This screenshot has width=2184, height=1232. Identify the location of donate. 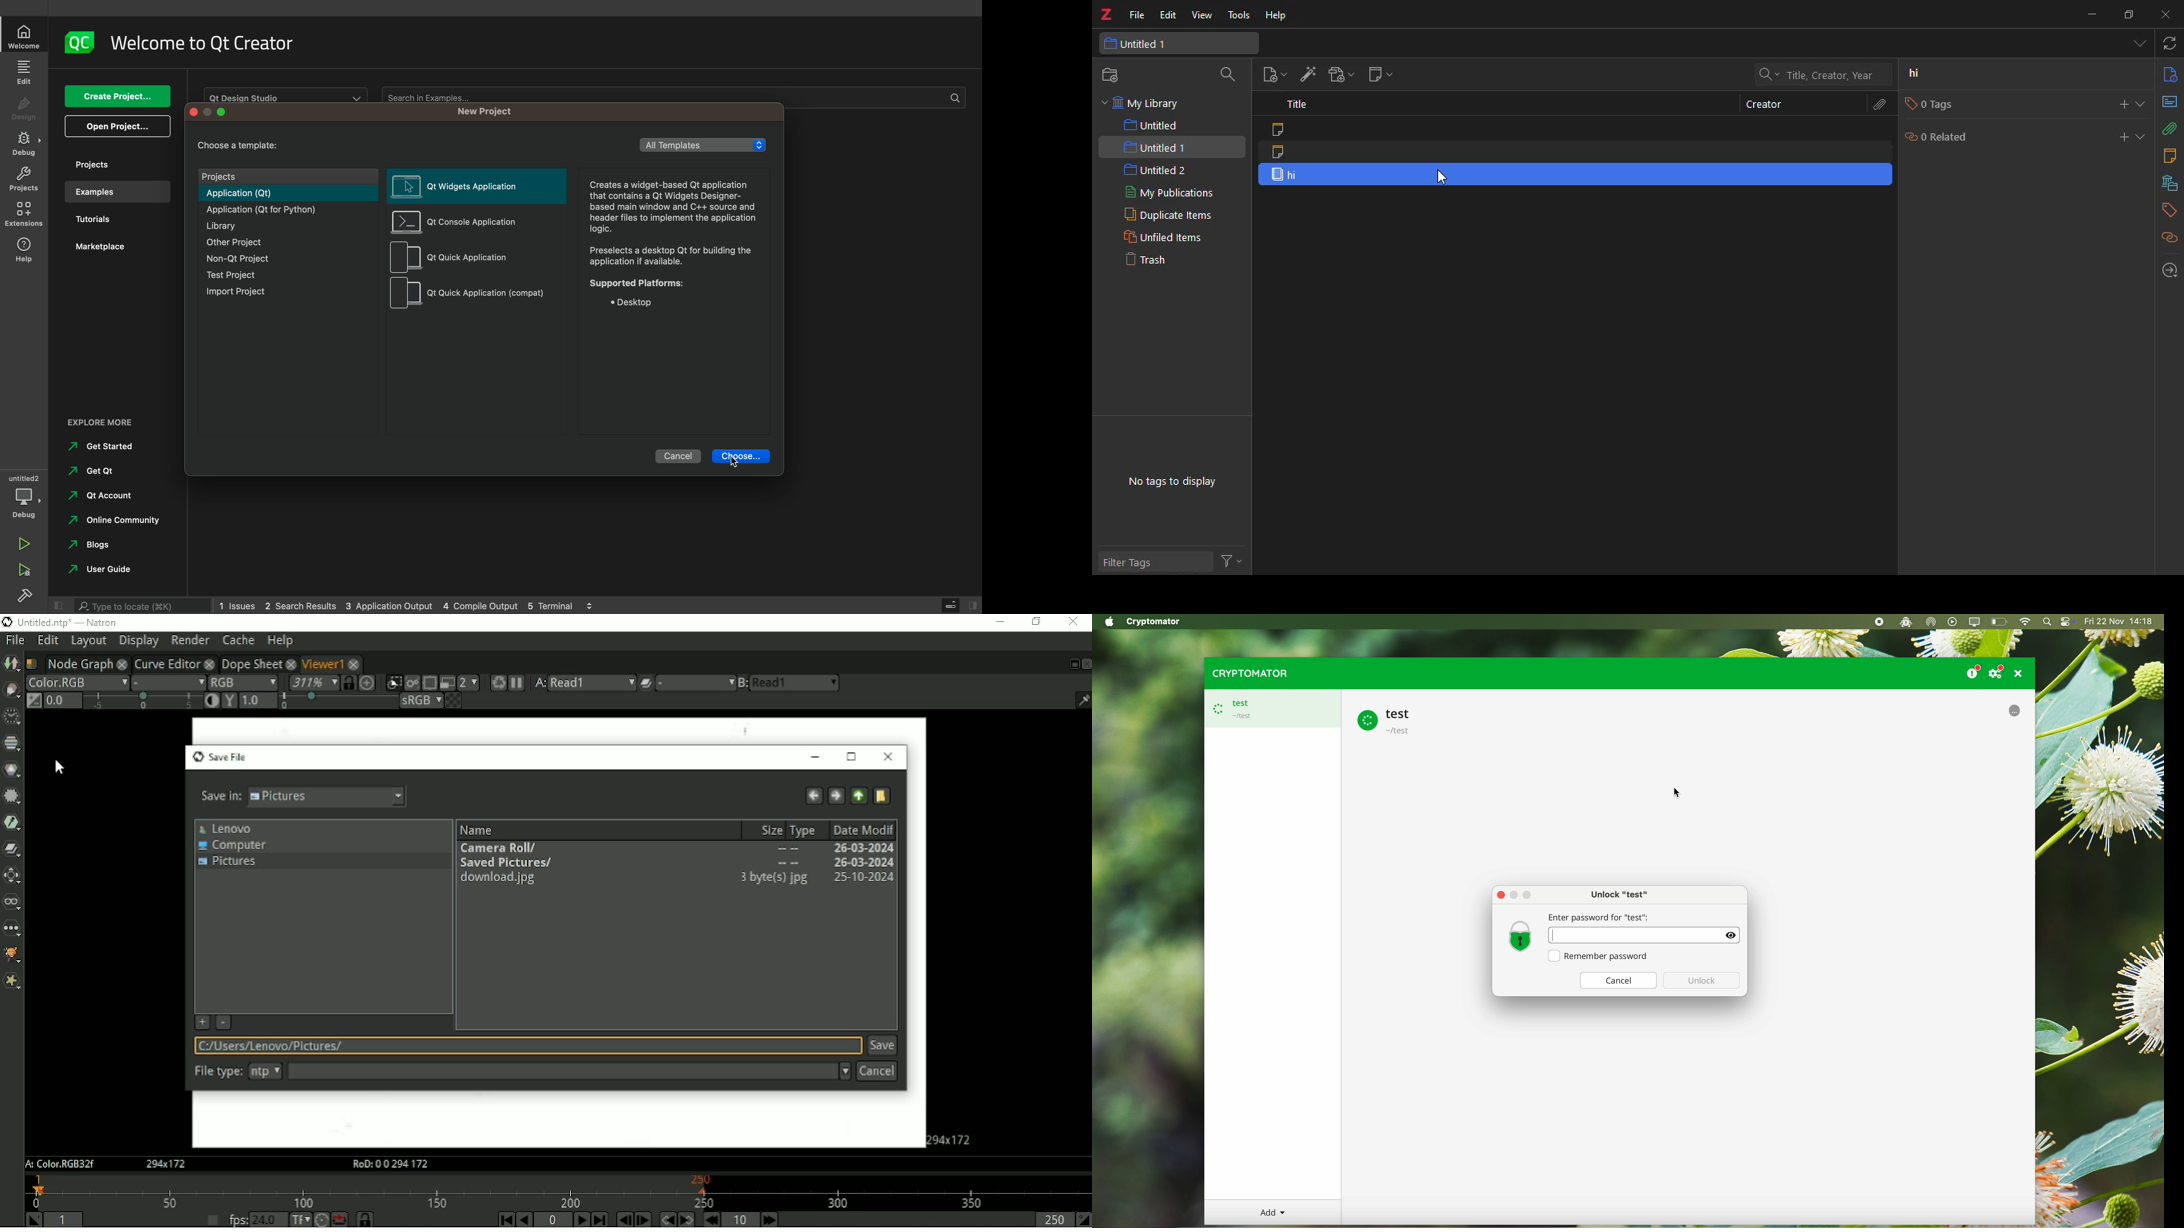
(1972, 670).